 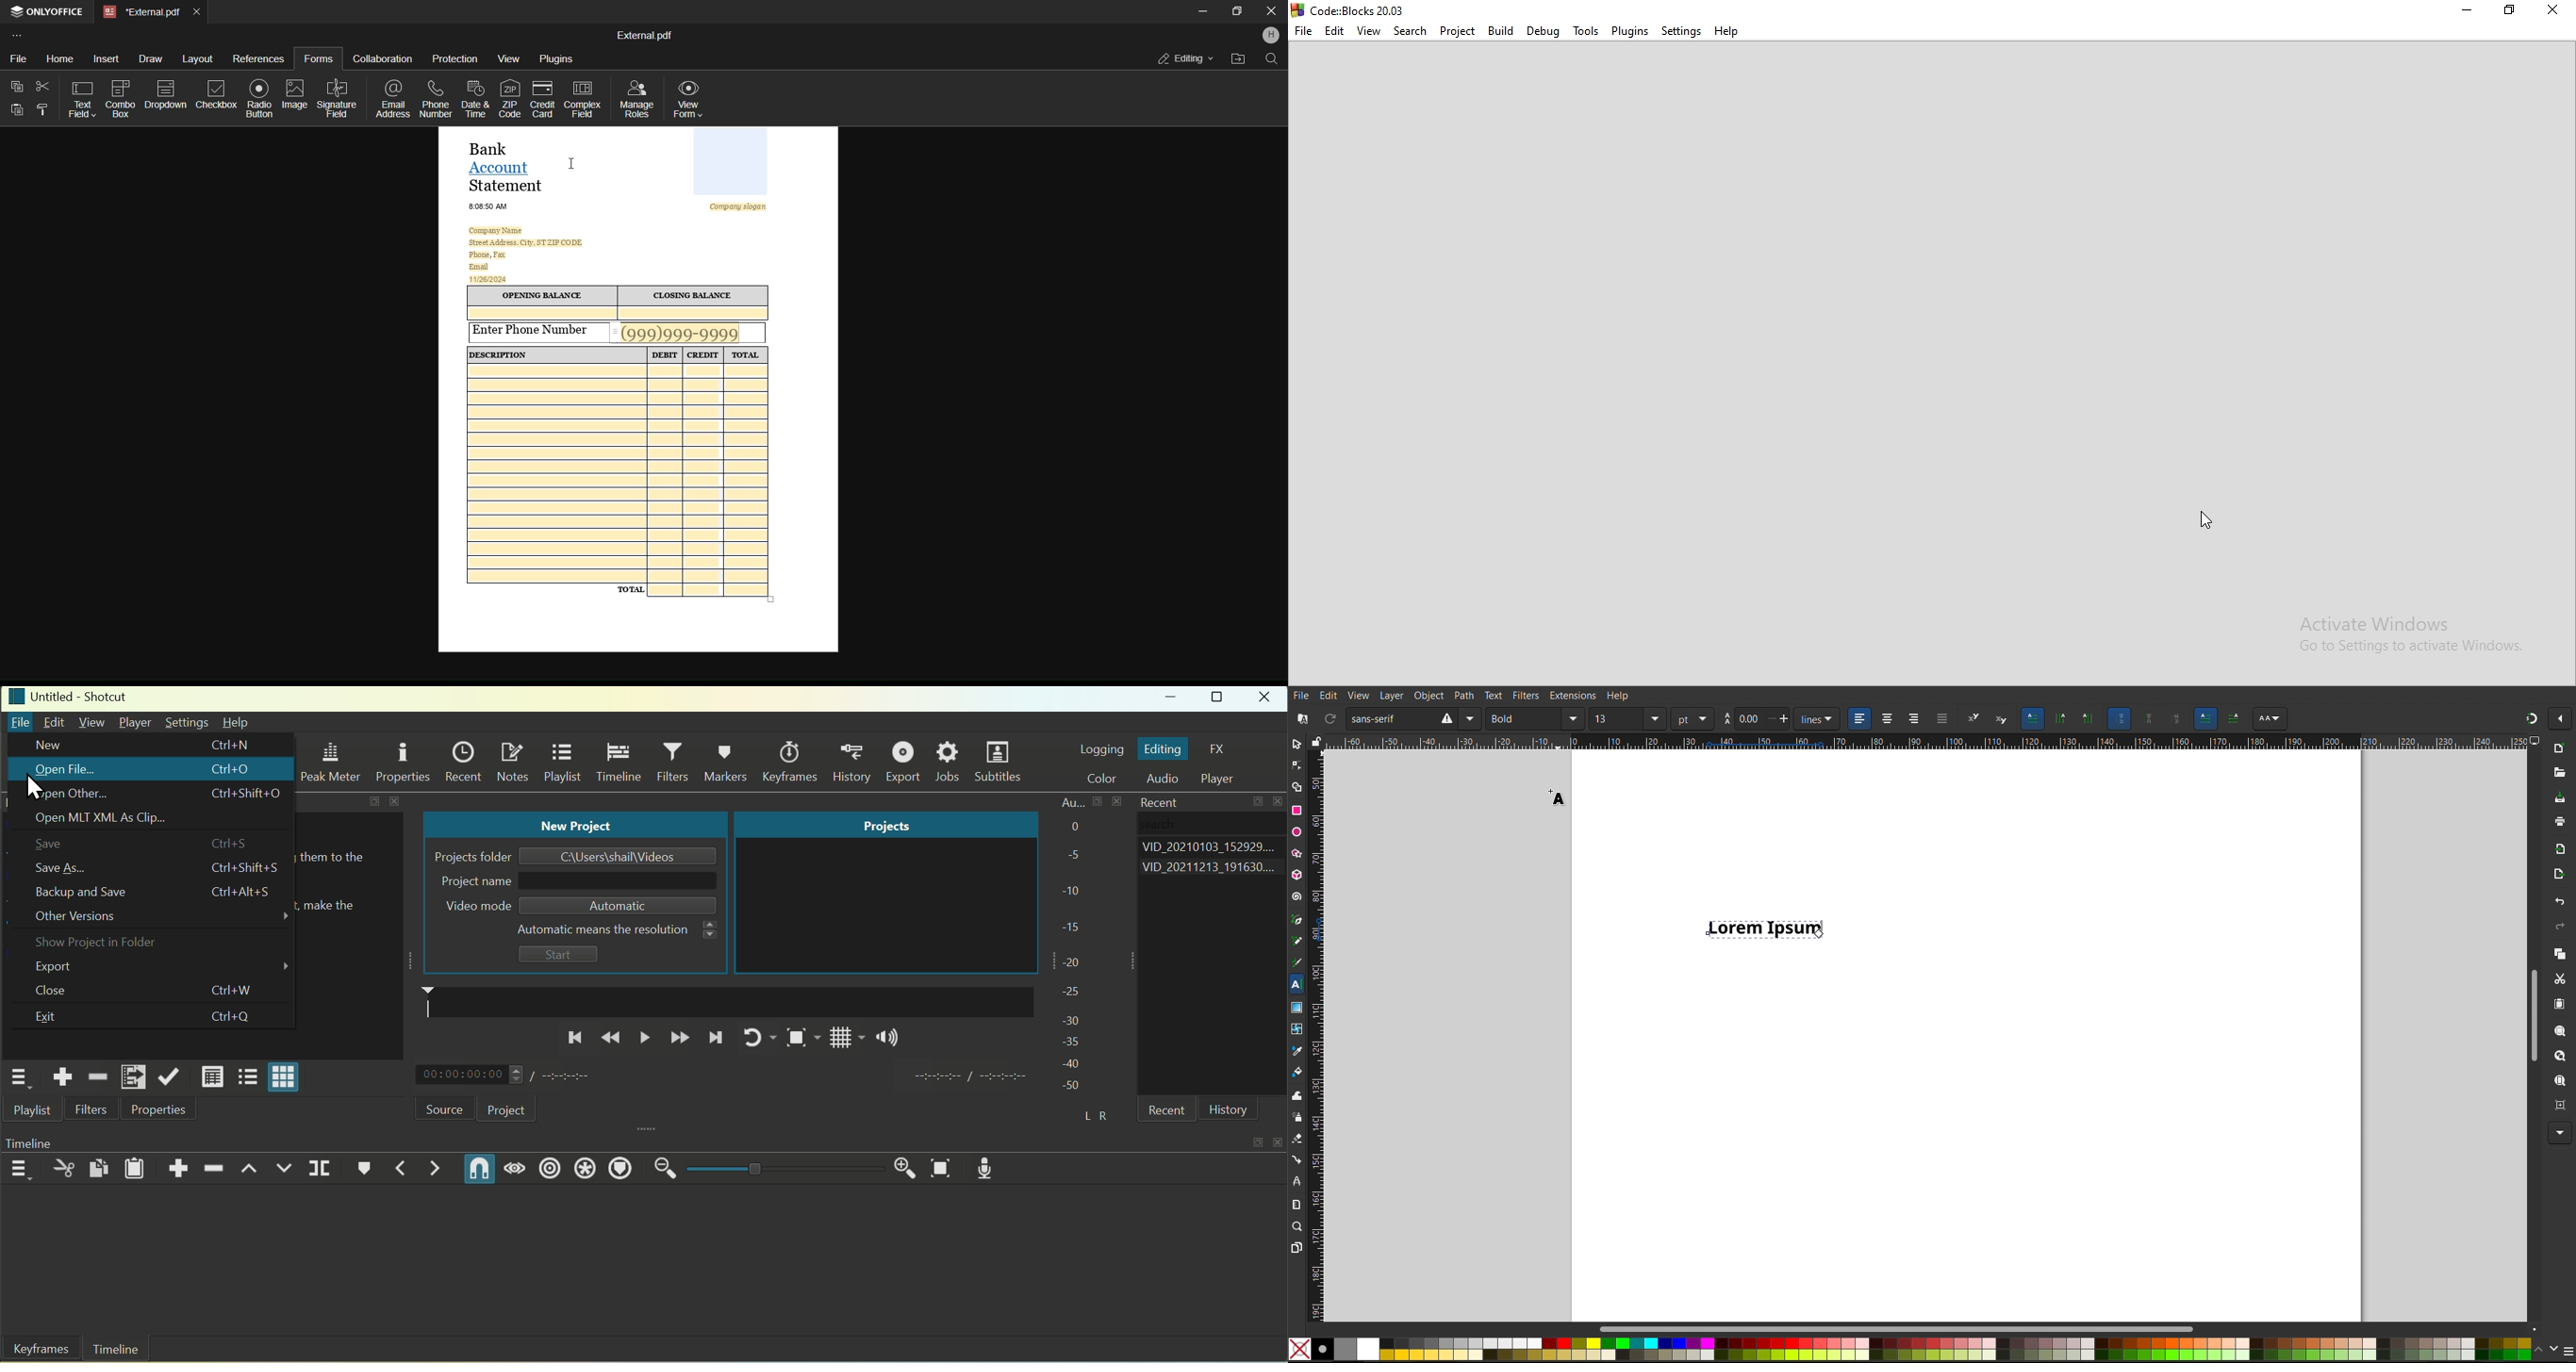 What do you see at coordinates (1534, 720) in the screenshot?
I see `Font Style` at bounding box center [1534, 720].